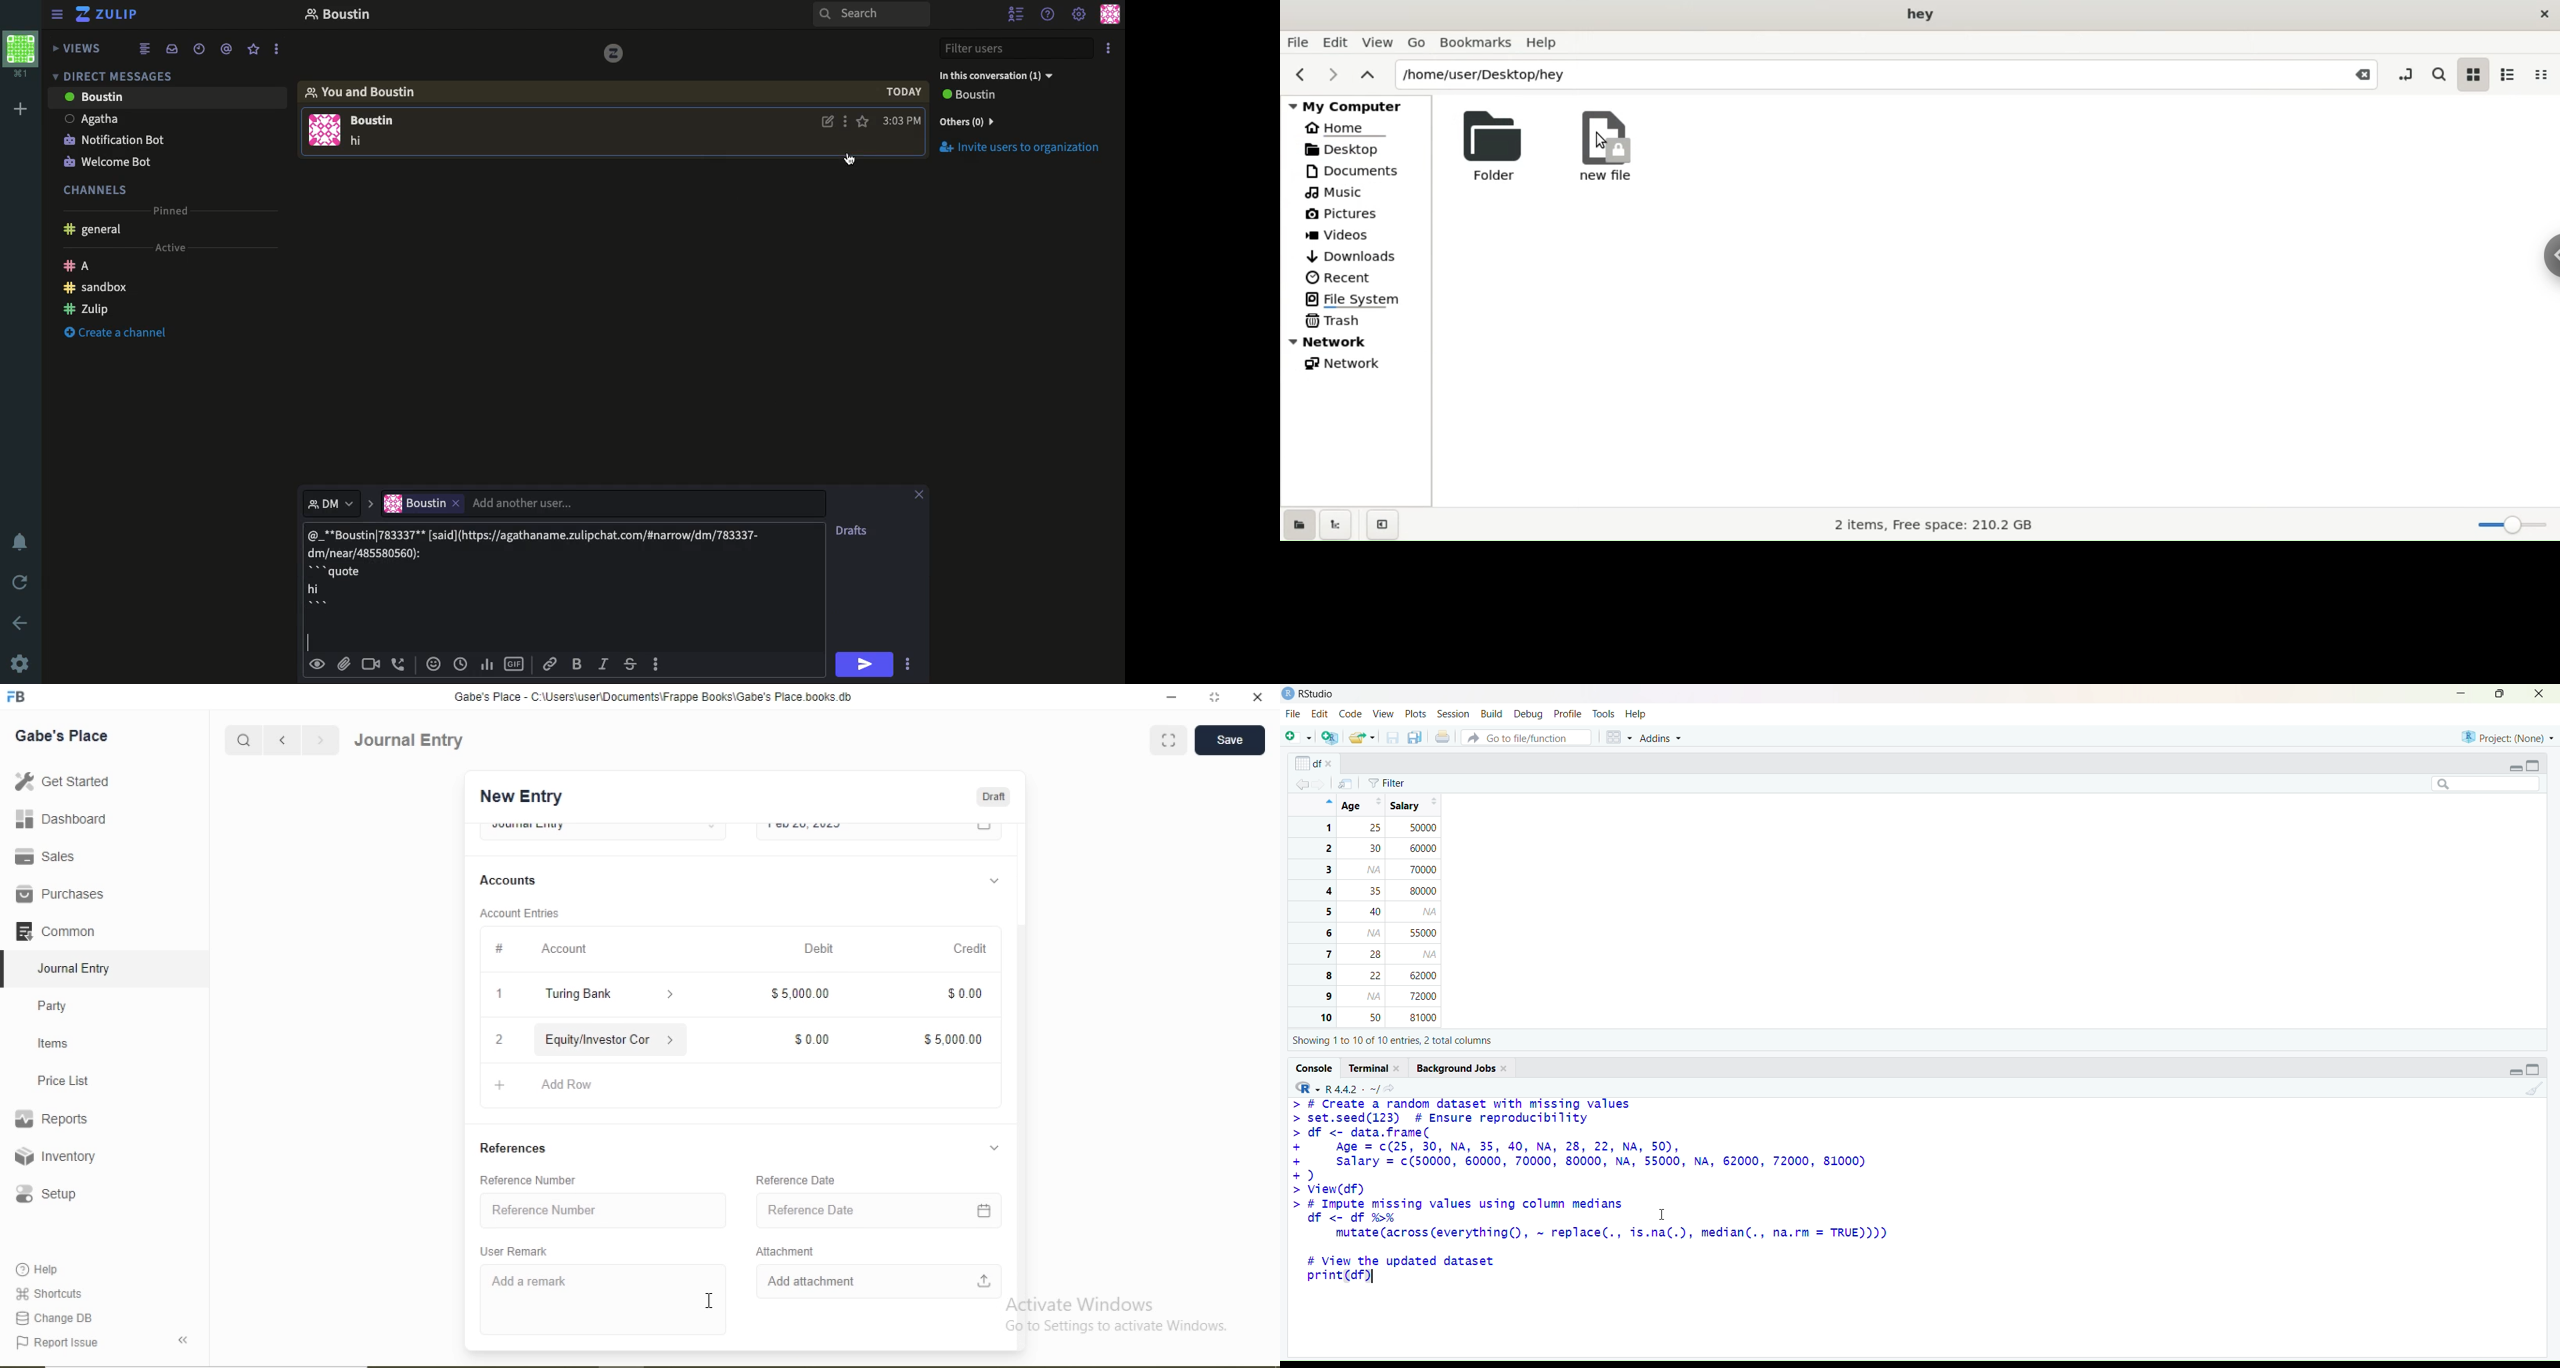  What do you see at coordinates (1525, 738) in the screenshot?
I see `go to file/function` at bounding box center [1525, 738].